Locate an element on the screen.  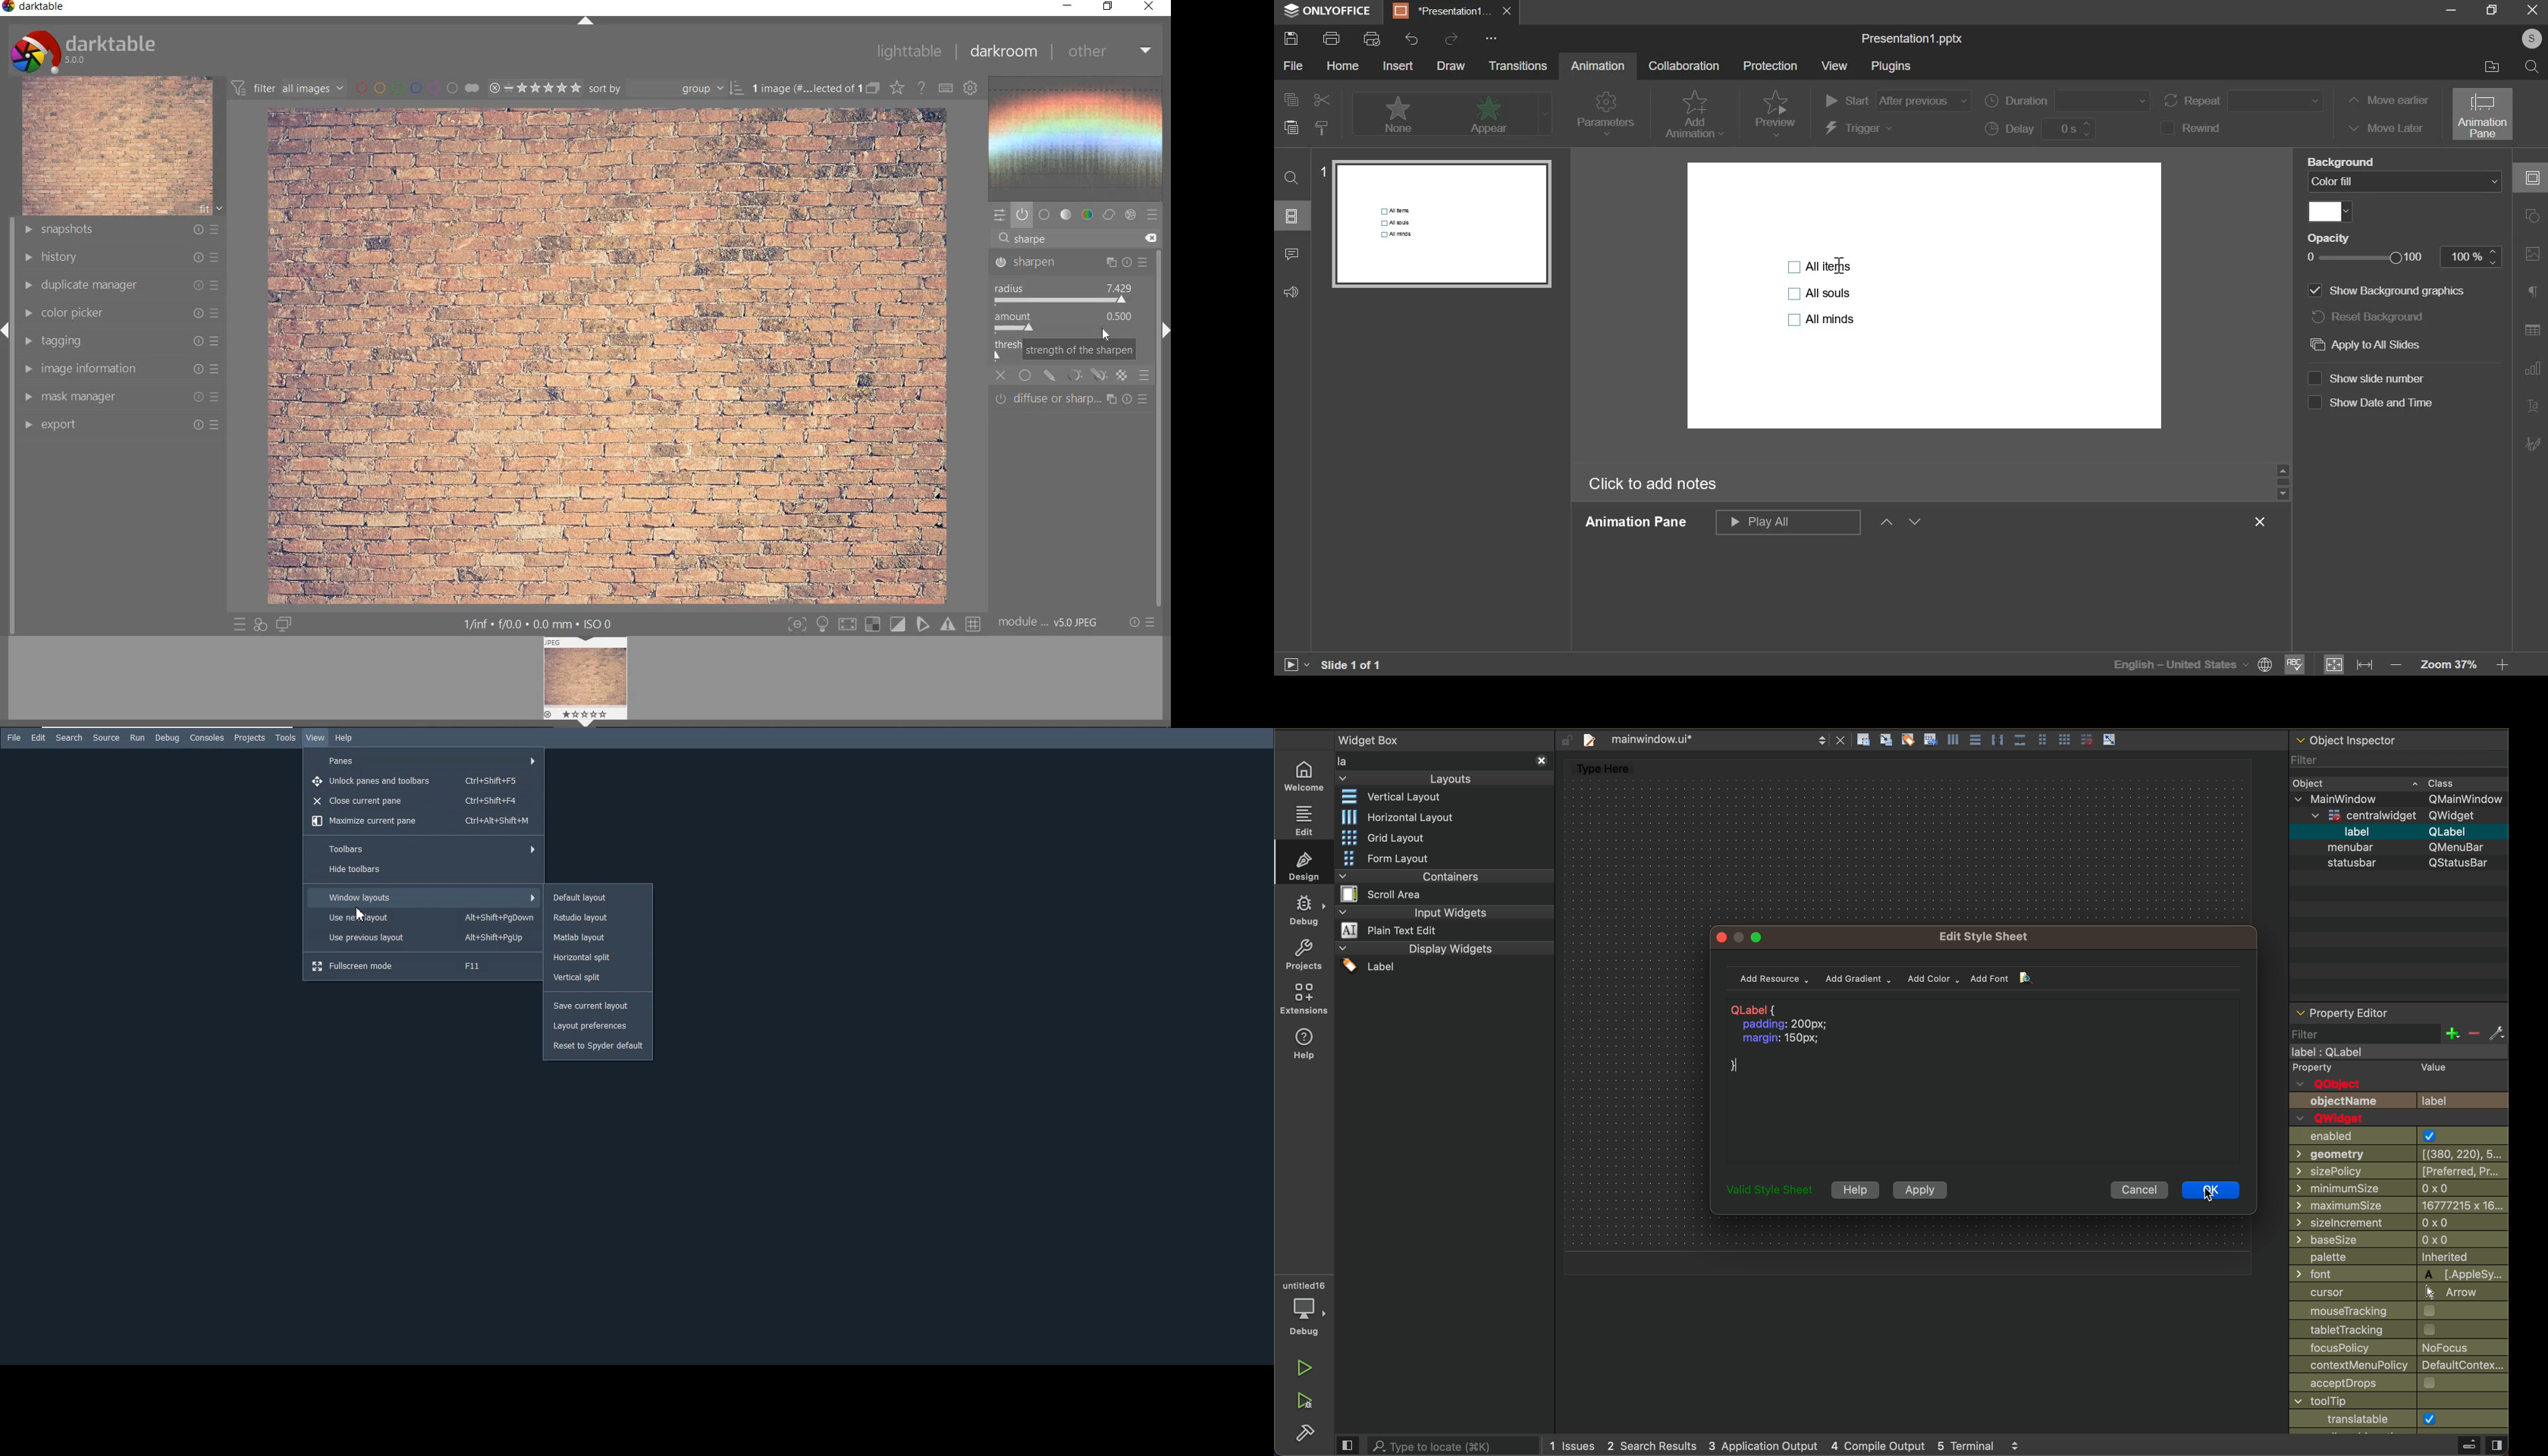
exit is located at coordinates (2260, 522).